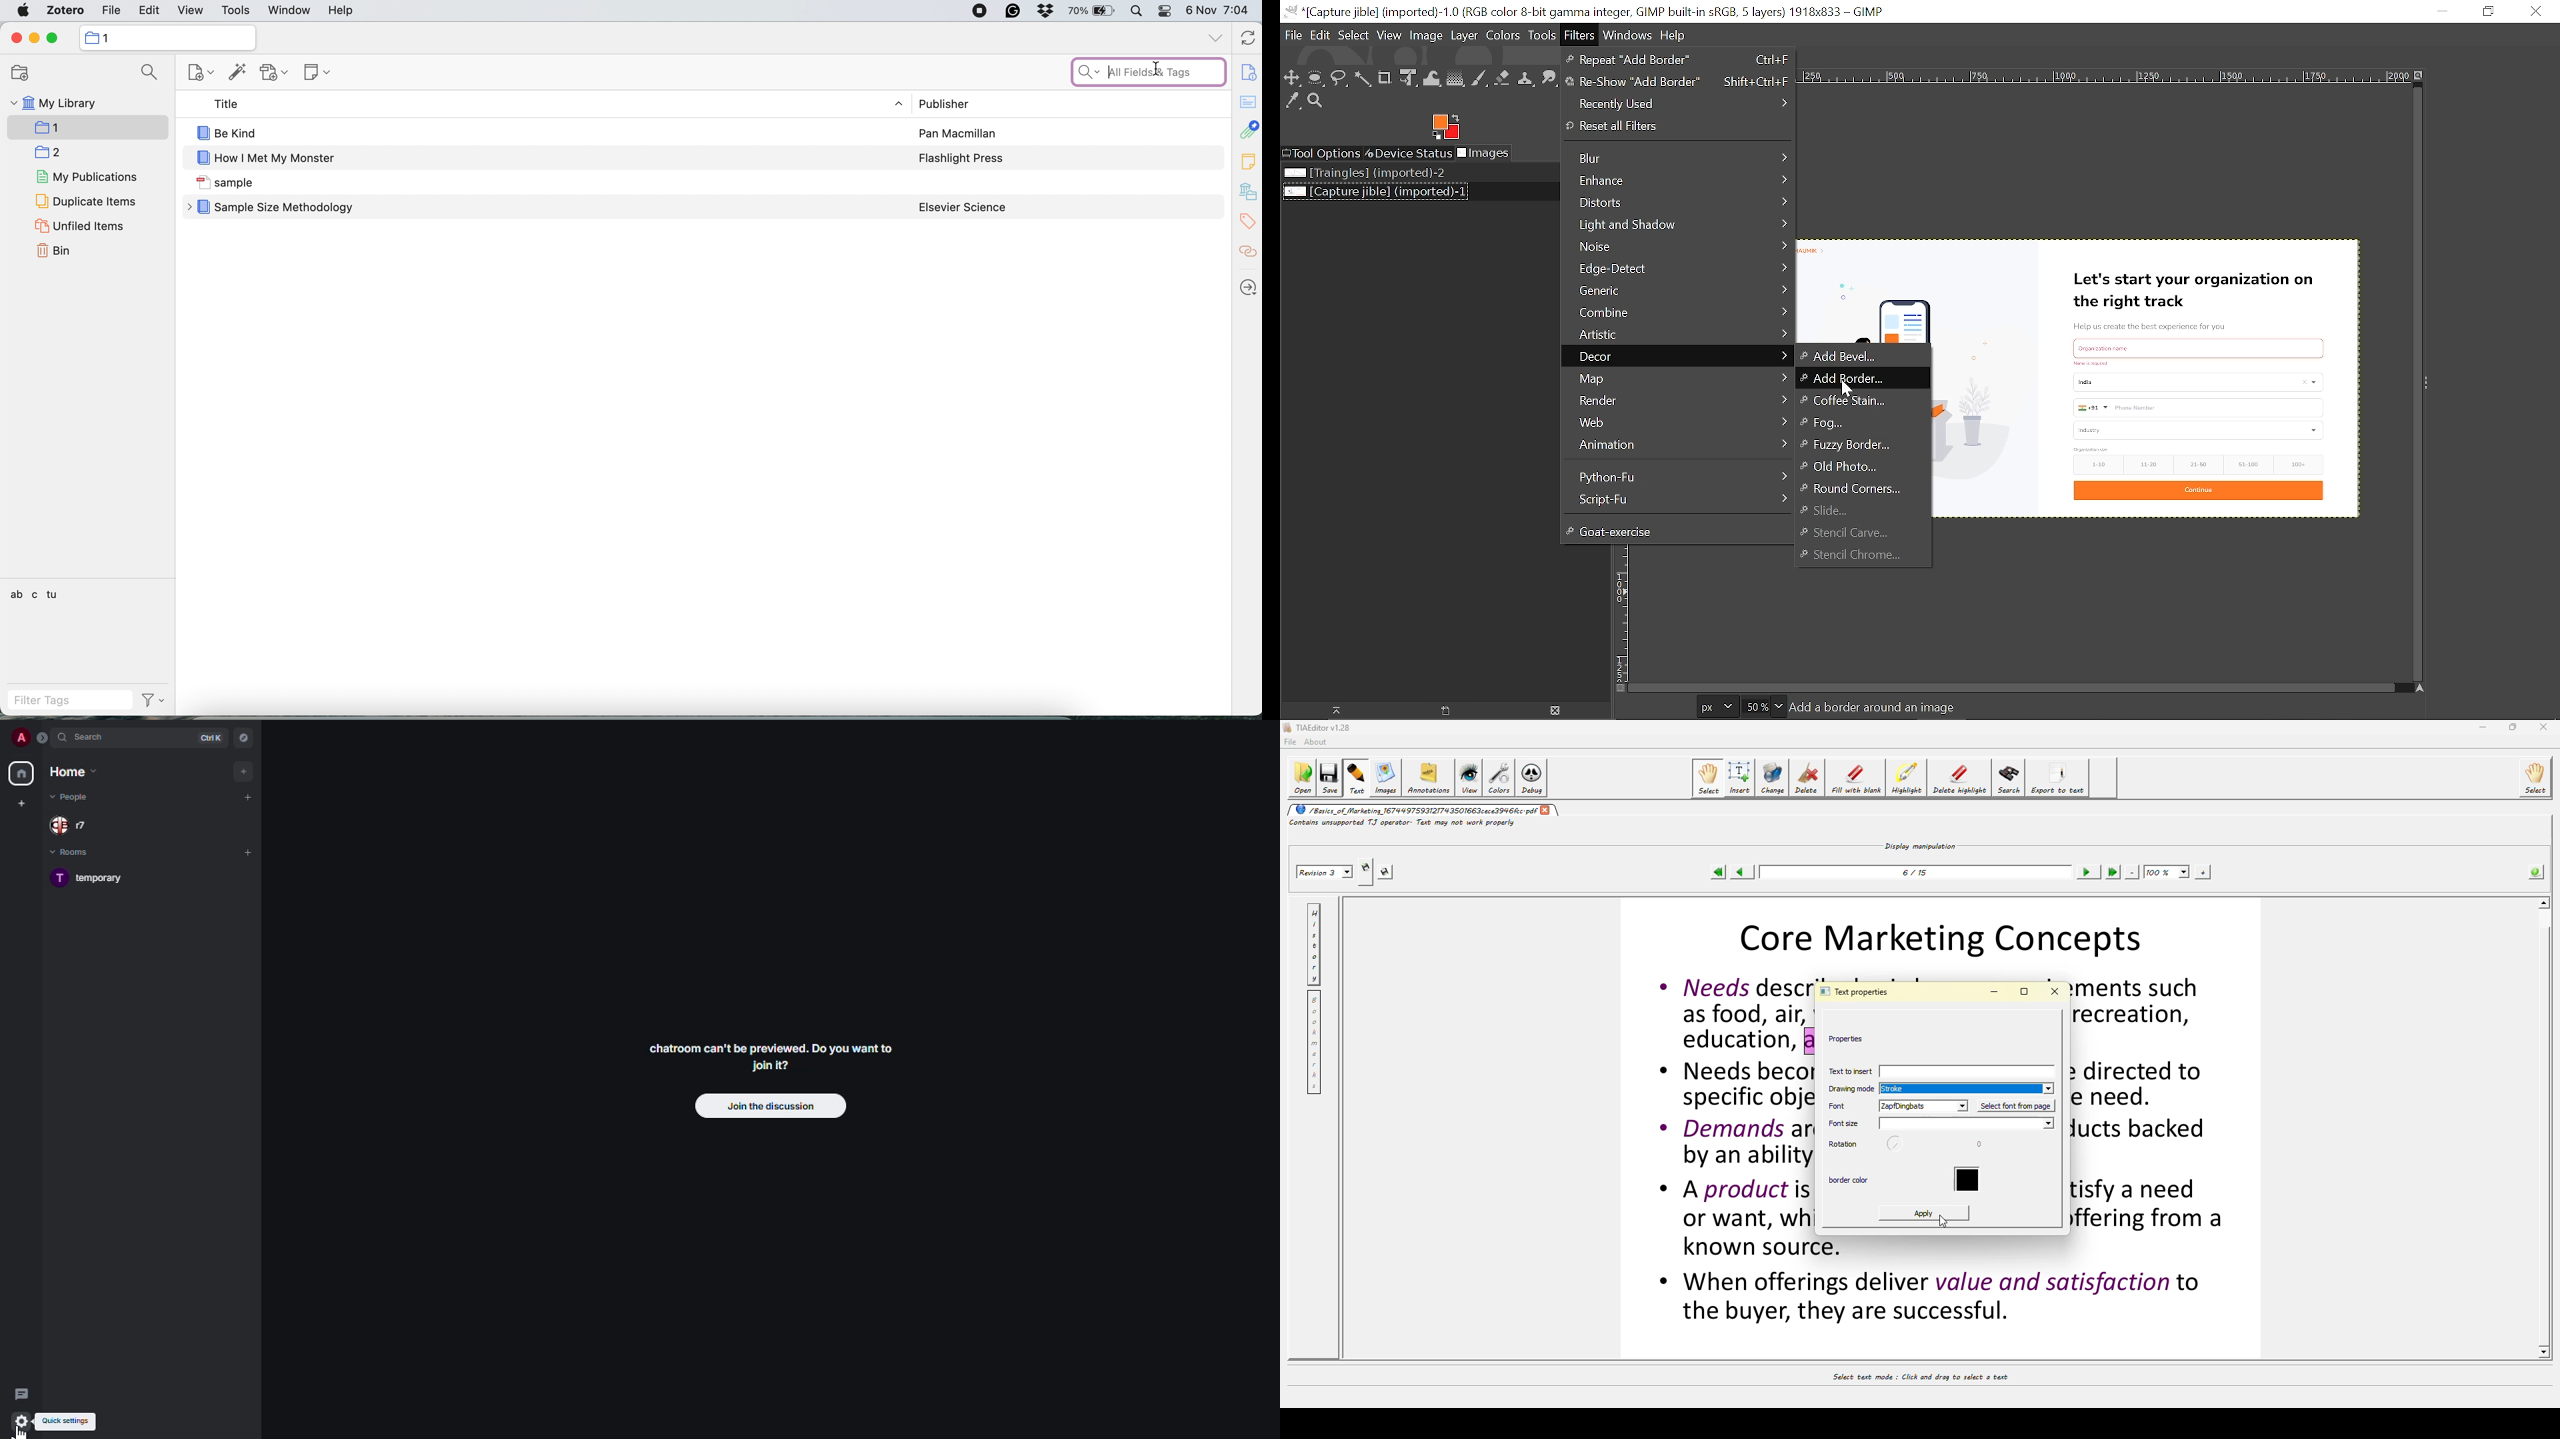  What do you see at coordinates (45, 738) in the screenshot?
I see `expand` at bounding box center [45, 738].